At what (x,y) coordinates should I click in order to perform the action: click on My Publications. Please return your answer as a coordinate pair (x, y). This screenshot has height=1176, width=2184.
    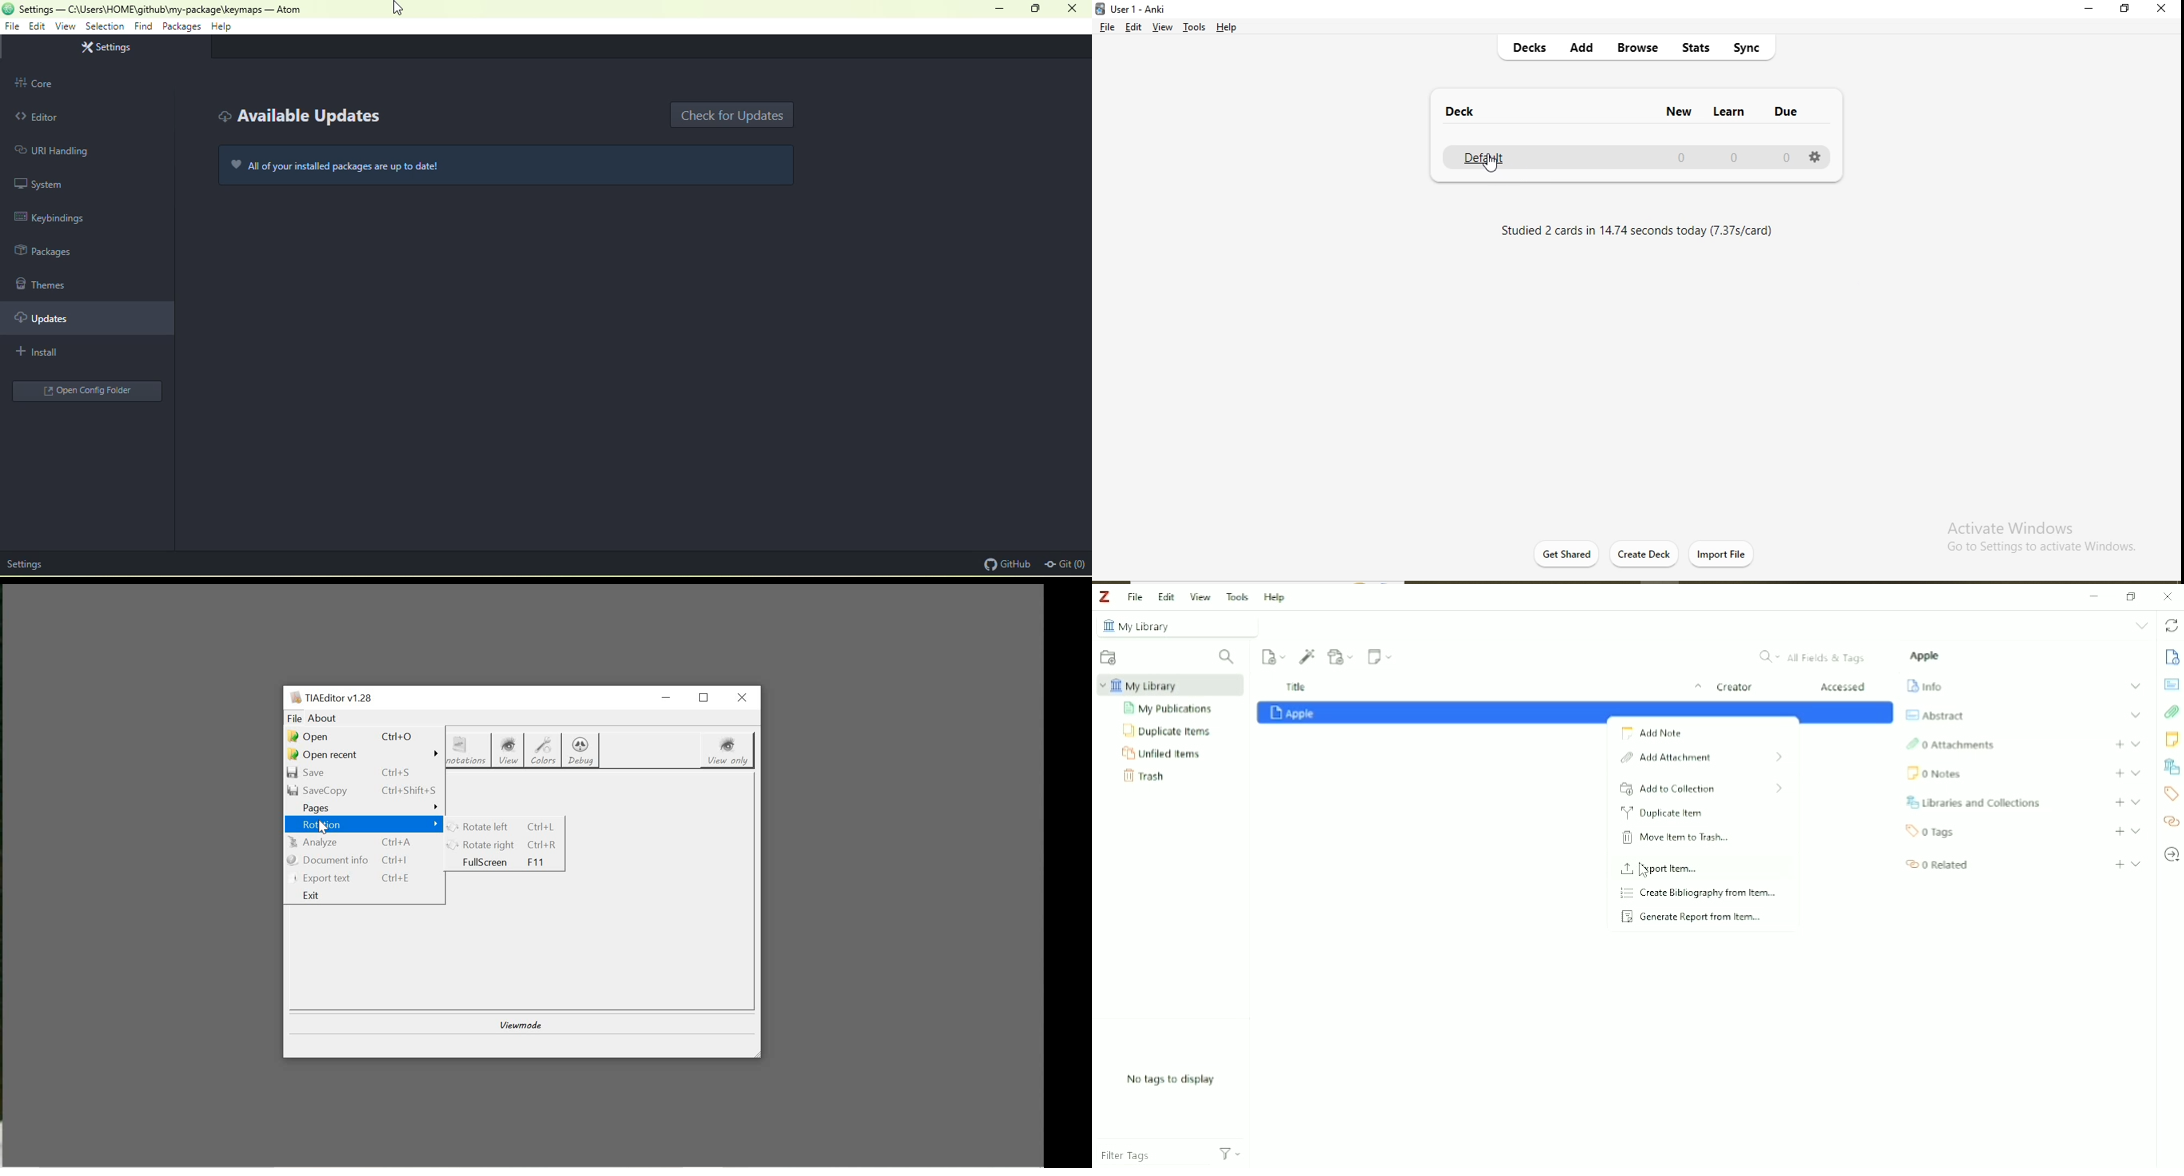
    Looking at the image, I should click on (1171, 709).